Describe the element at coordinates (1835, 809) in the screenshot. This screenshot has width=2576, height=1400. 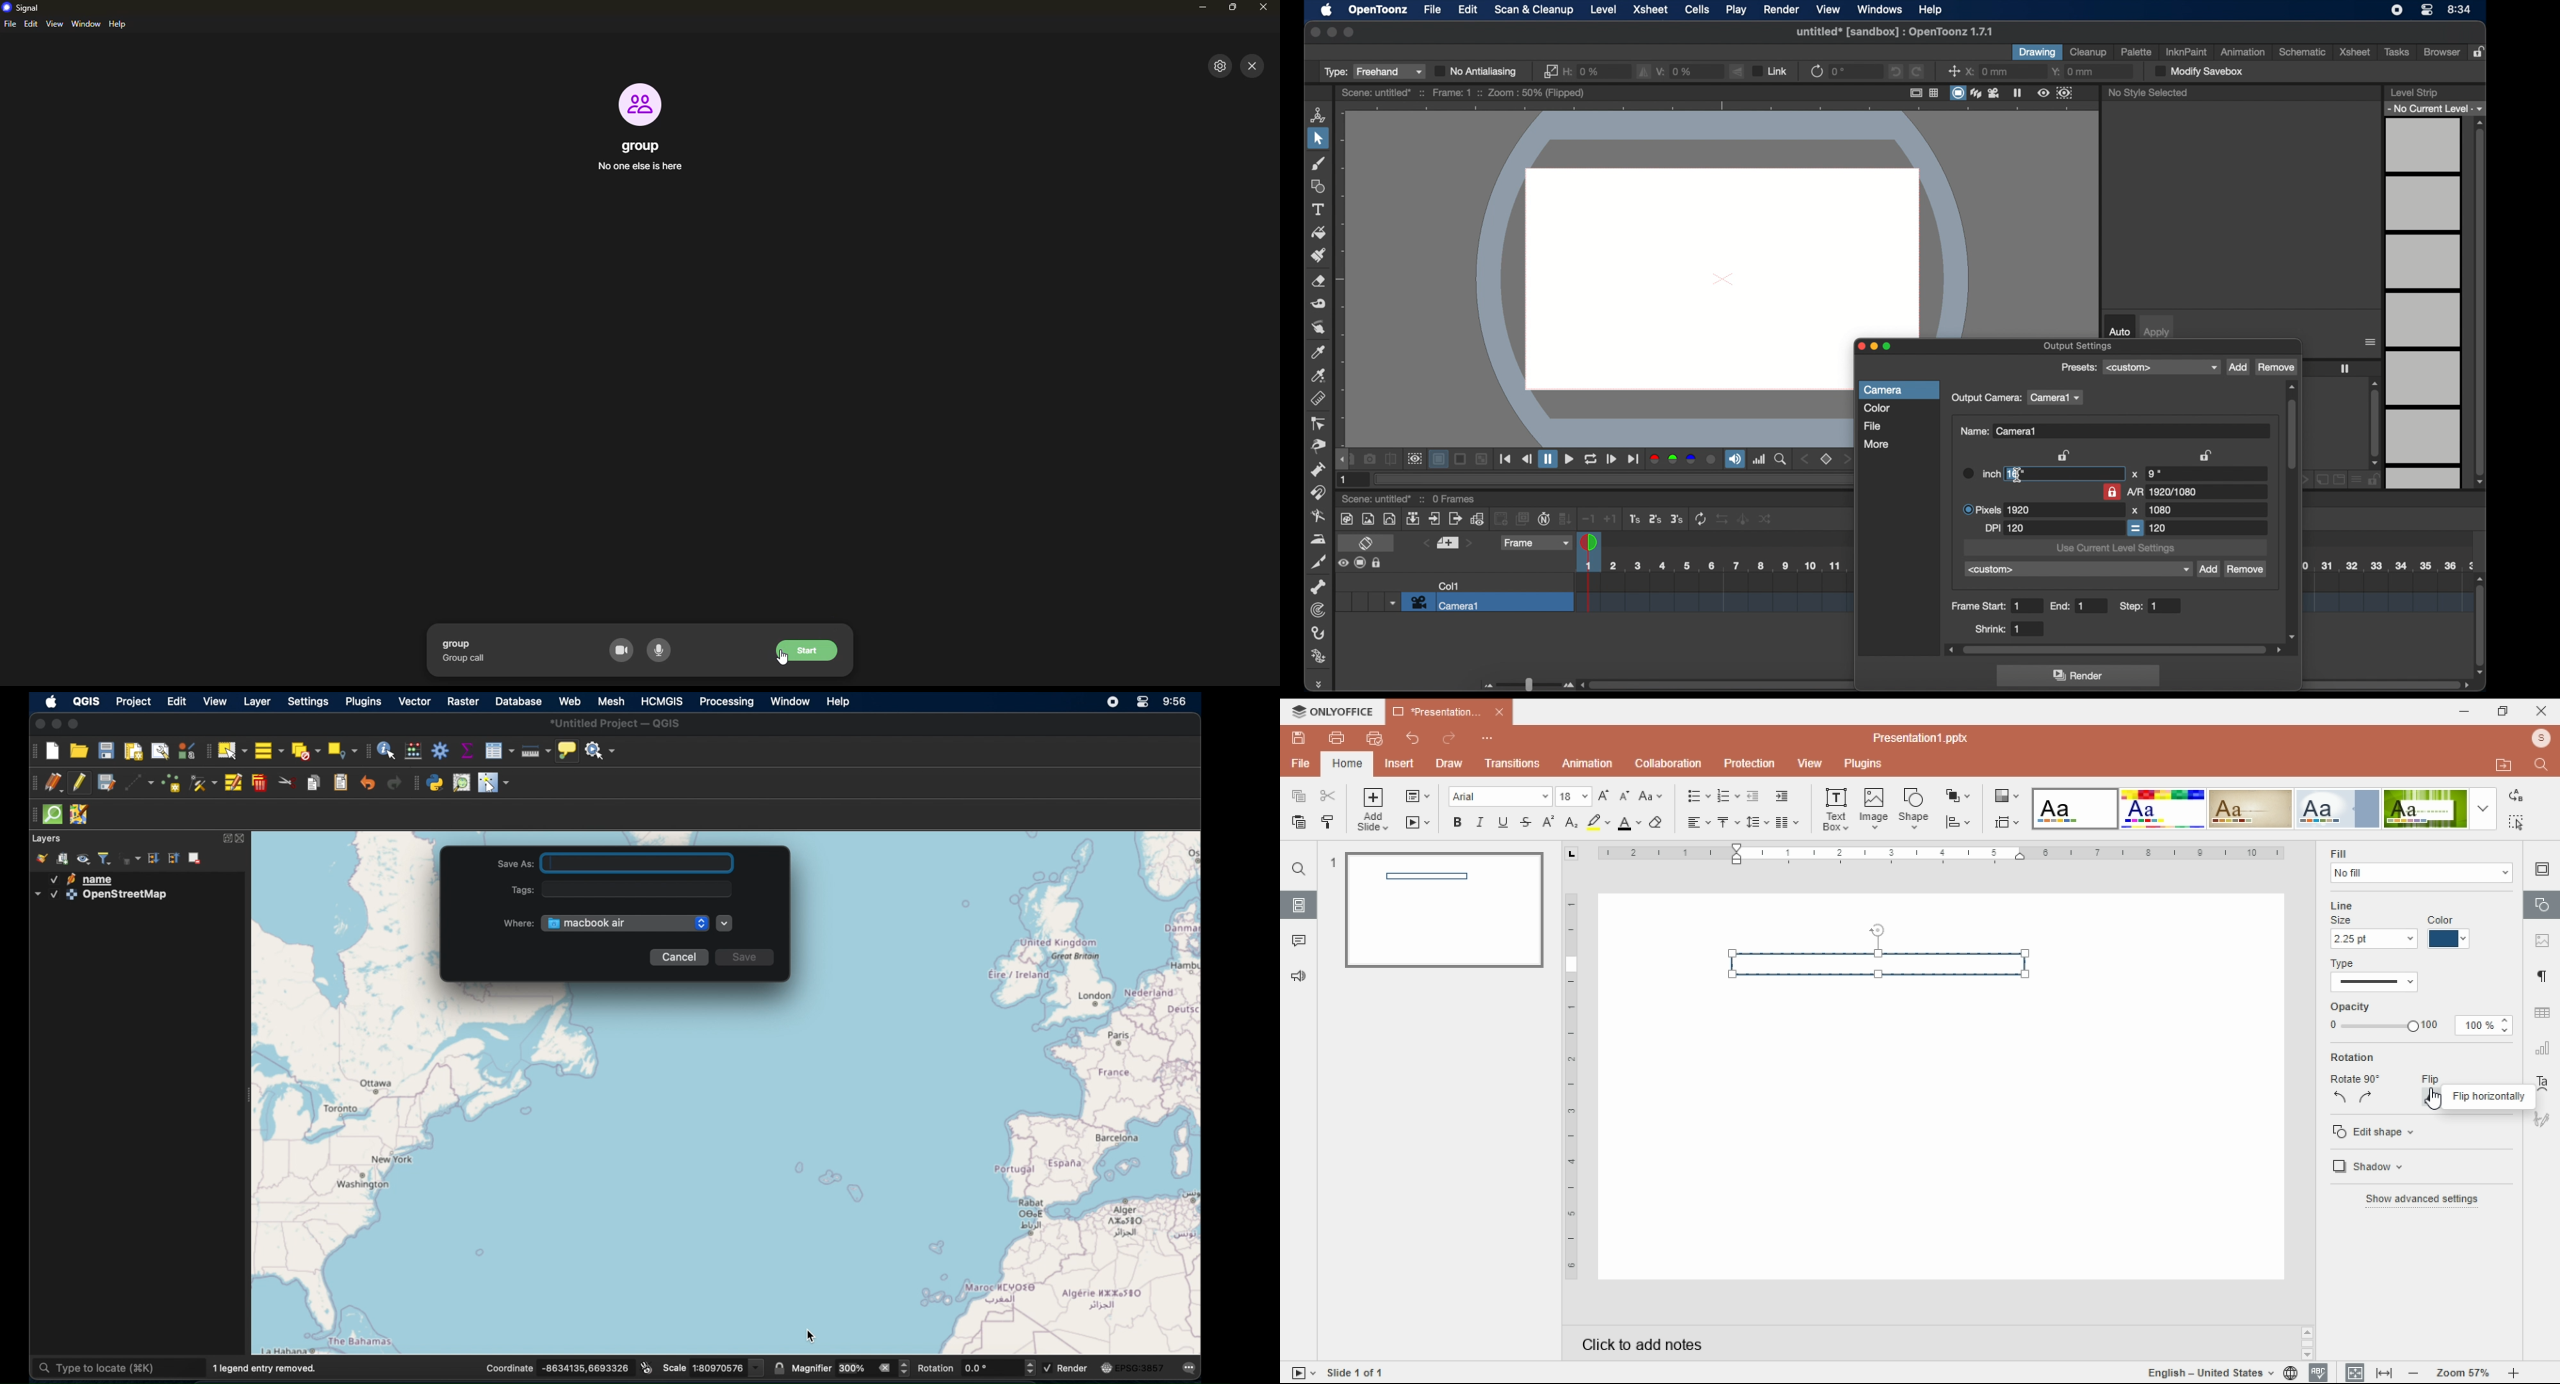
I see `insert text box` at that location.